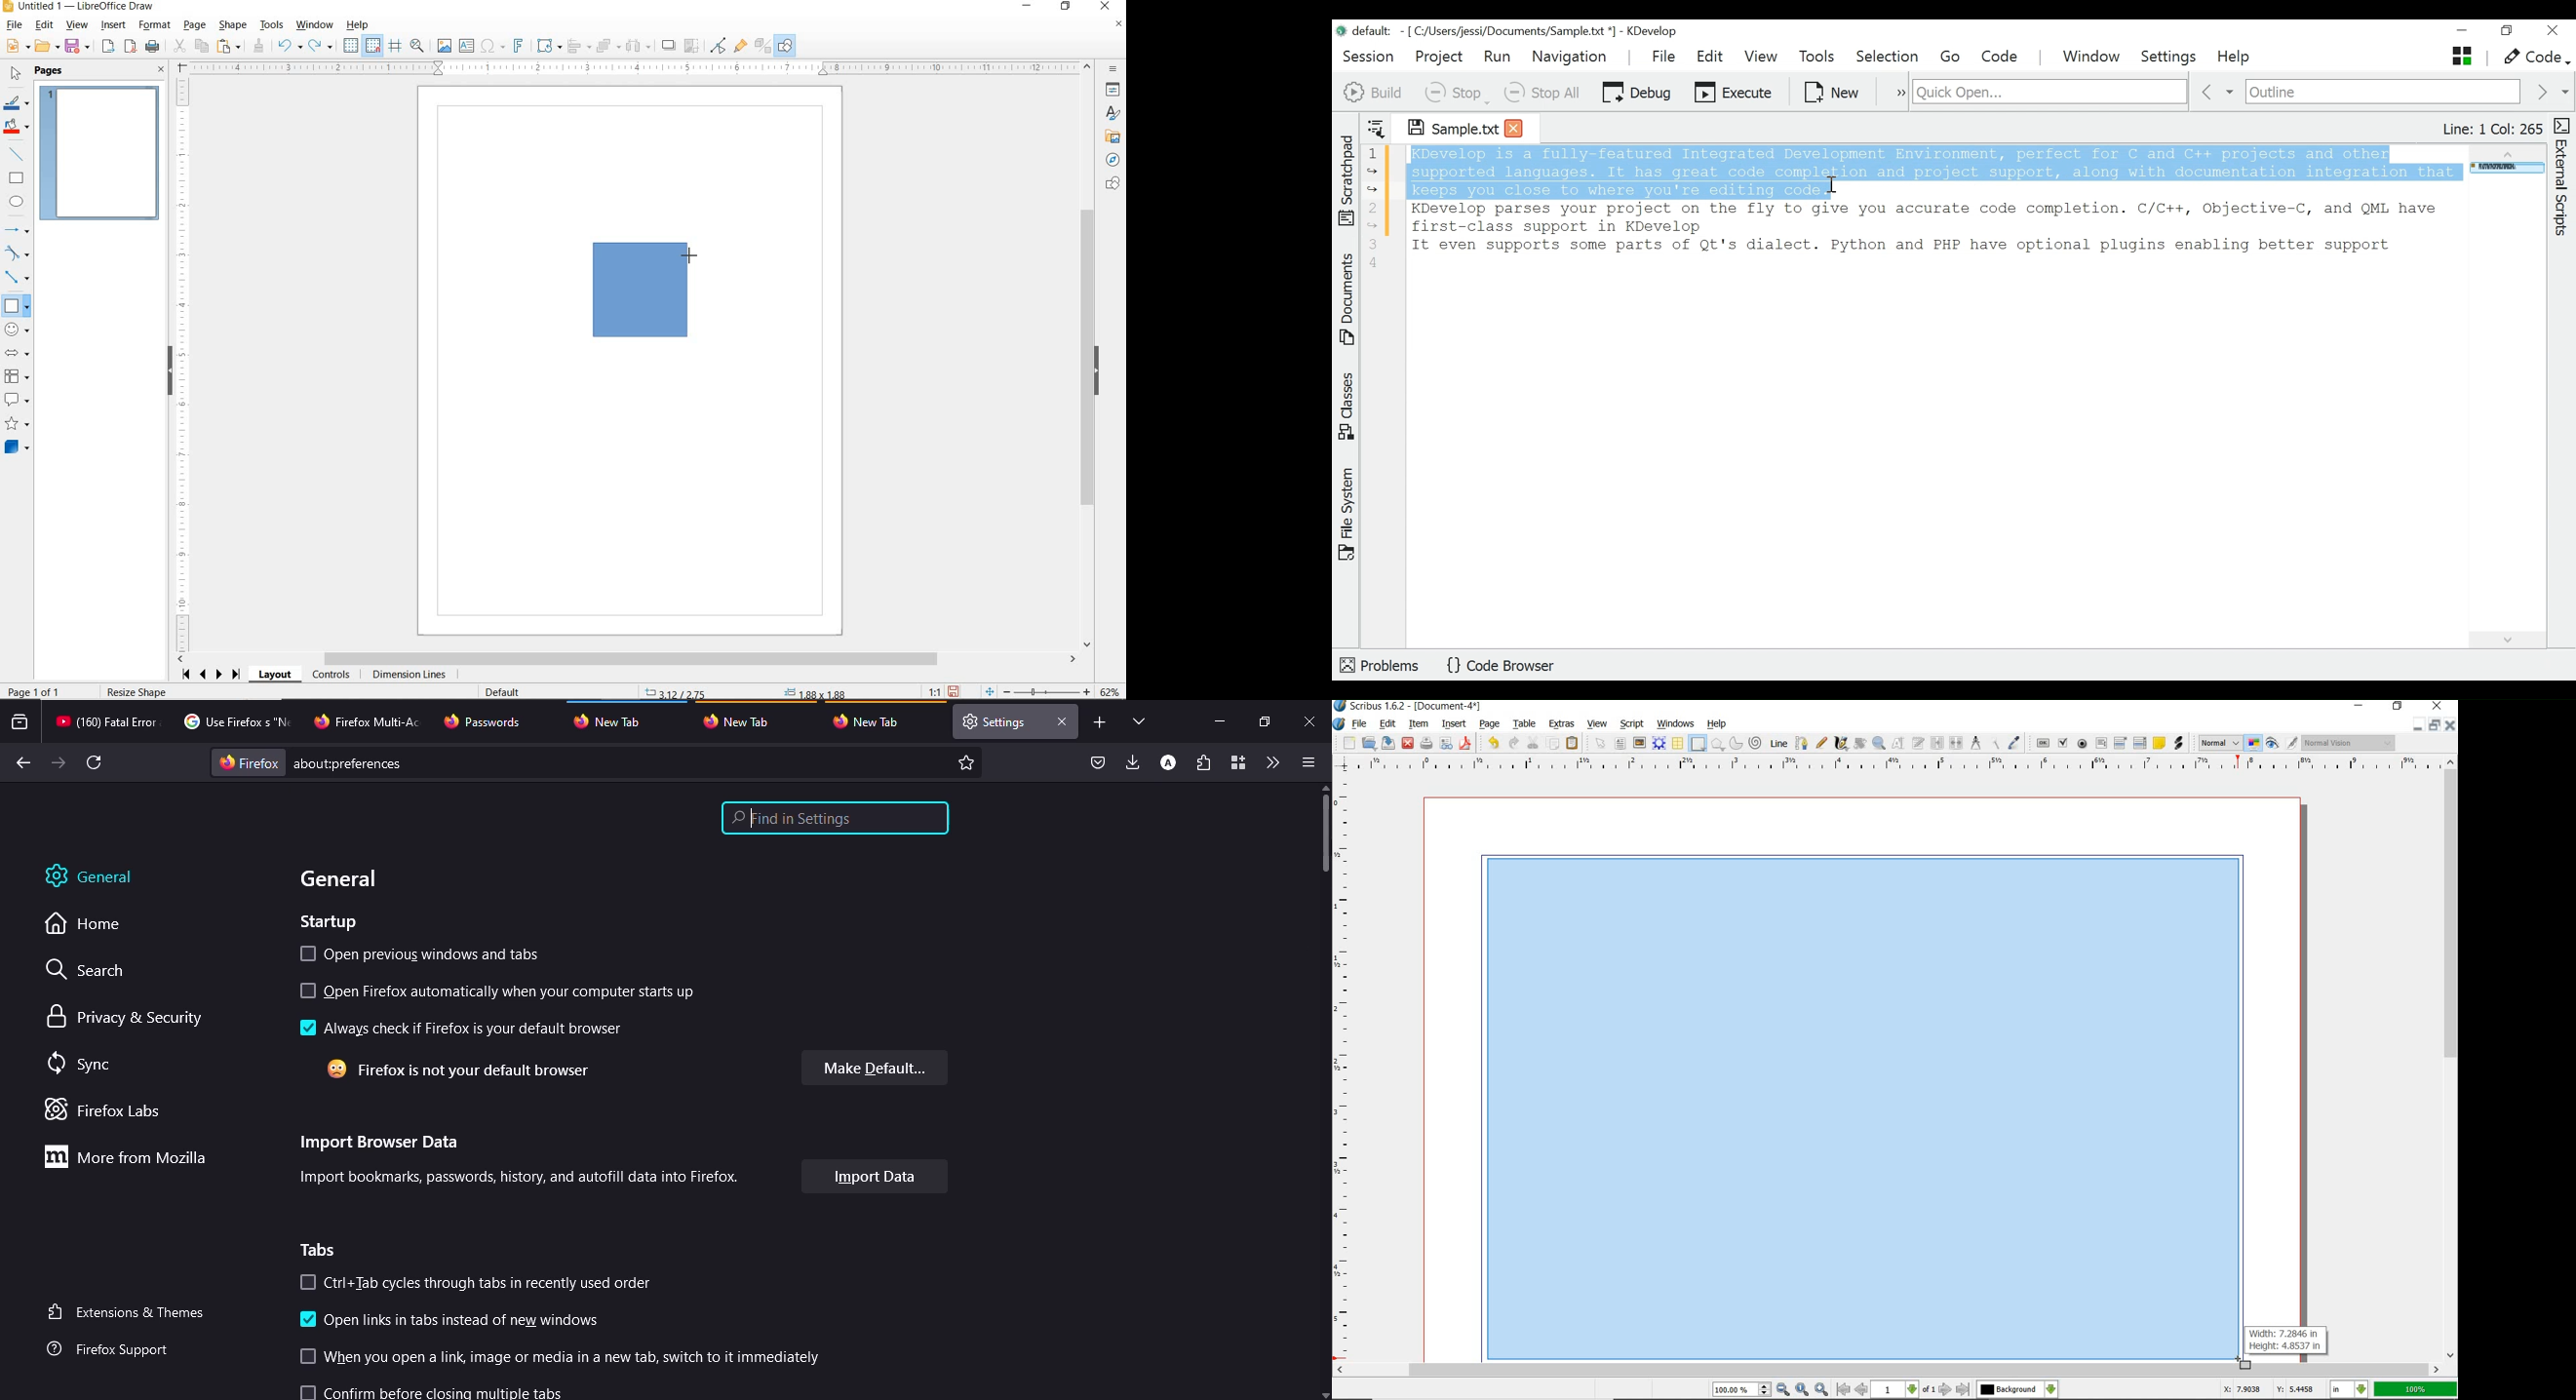  What do you see at coordinates (577, 1357) in the screenshot?
I see `open a link` at bounding box center [577, 1357].